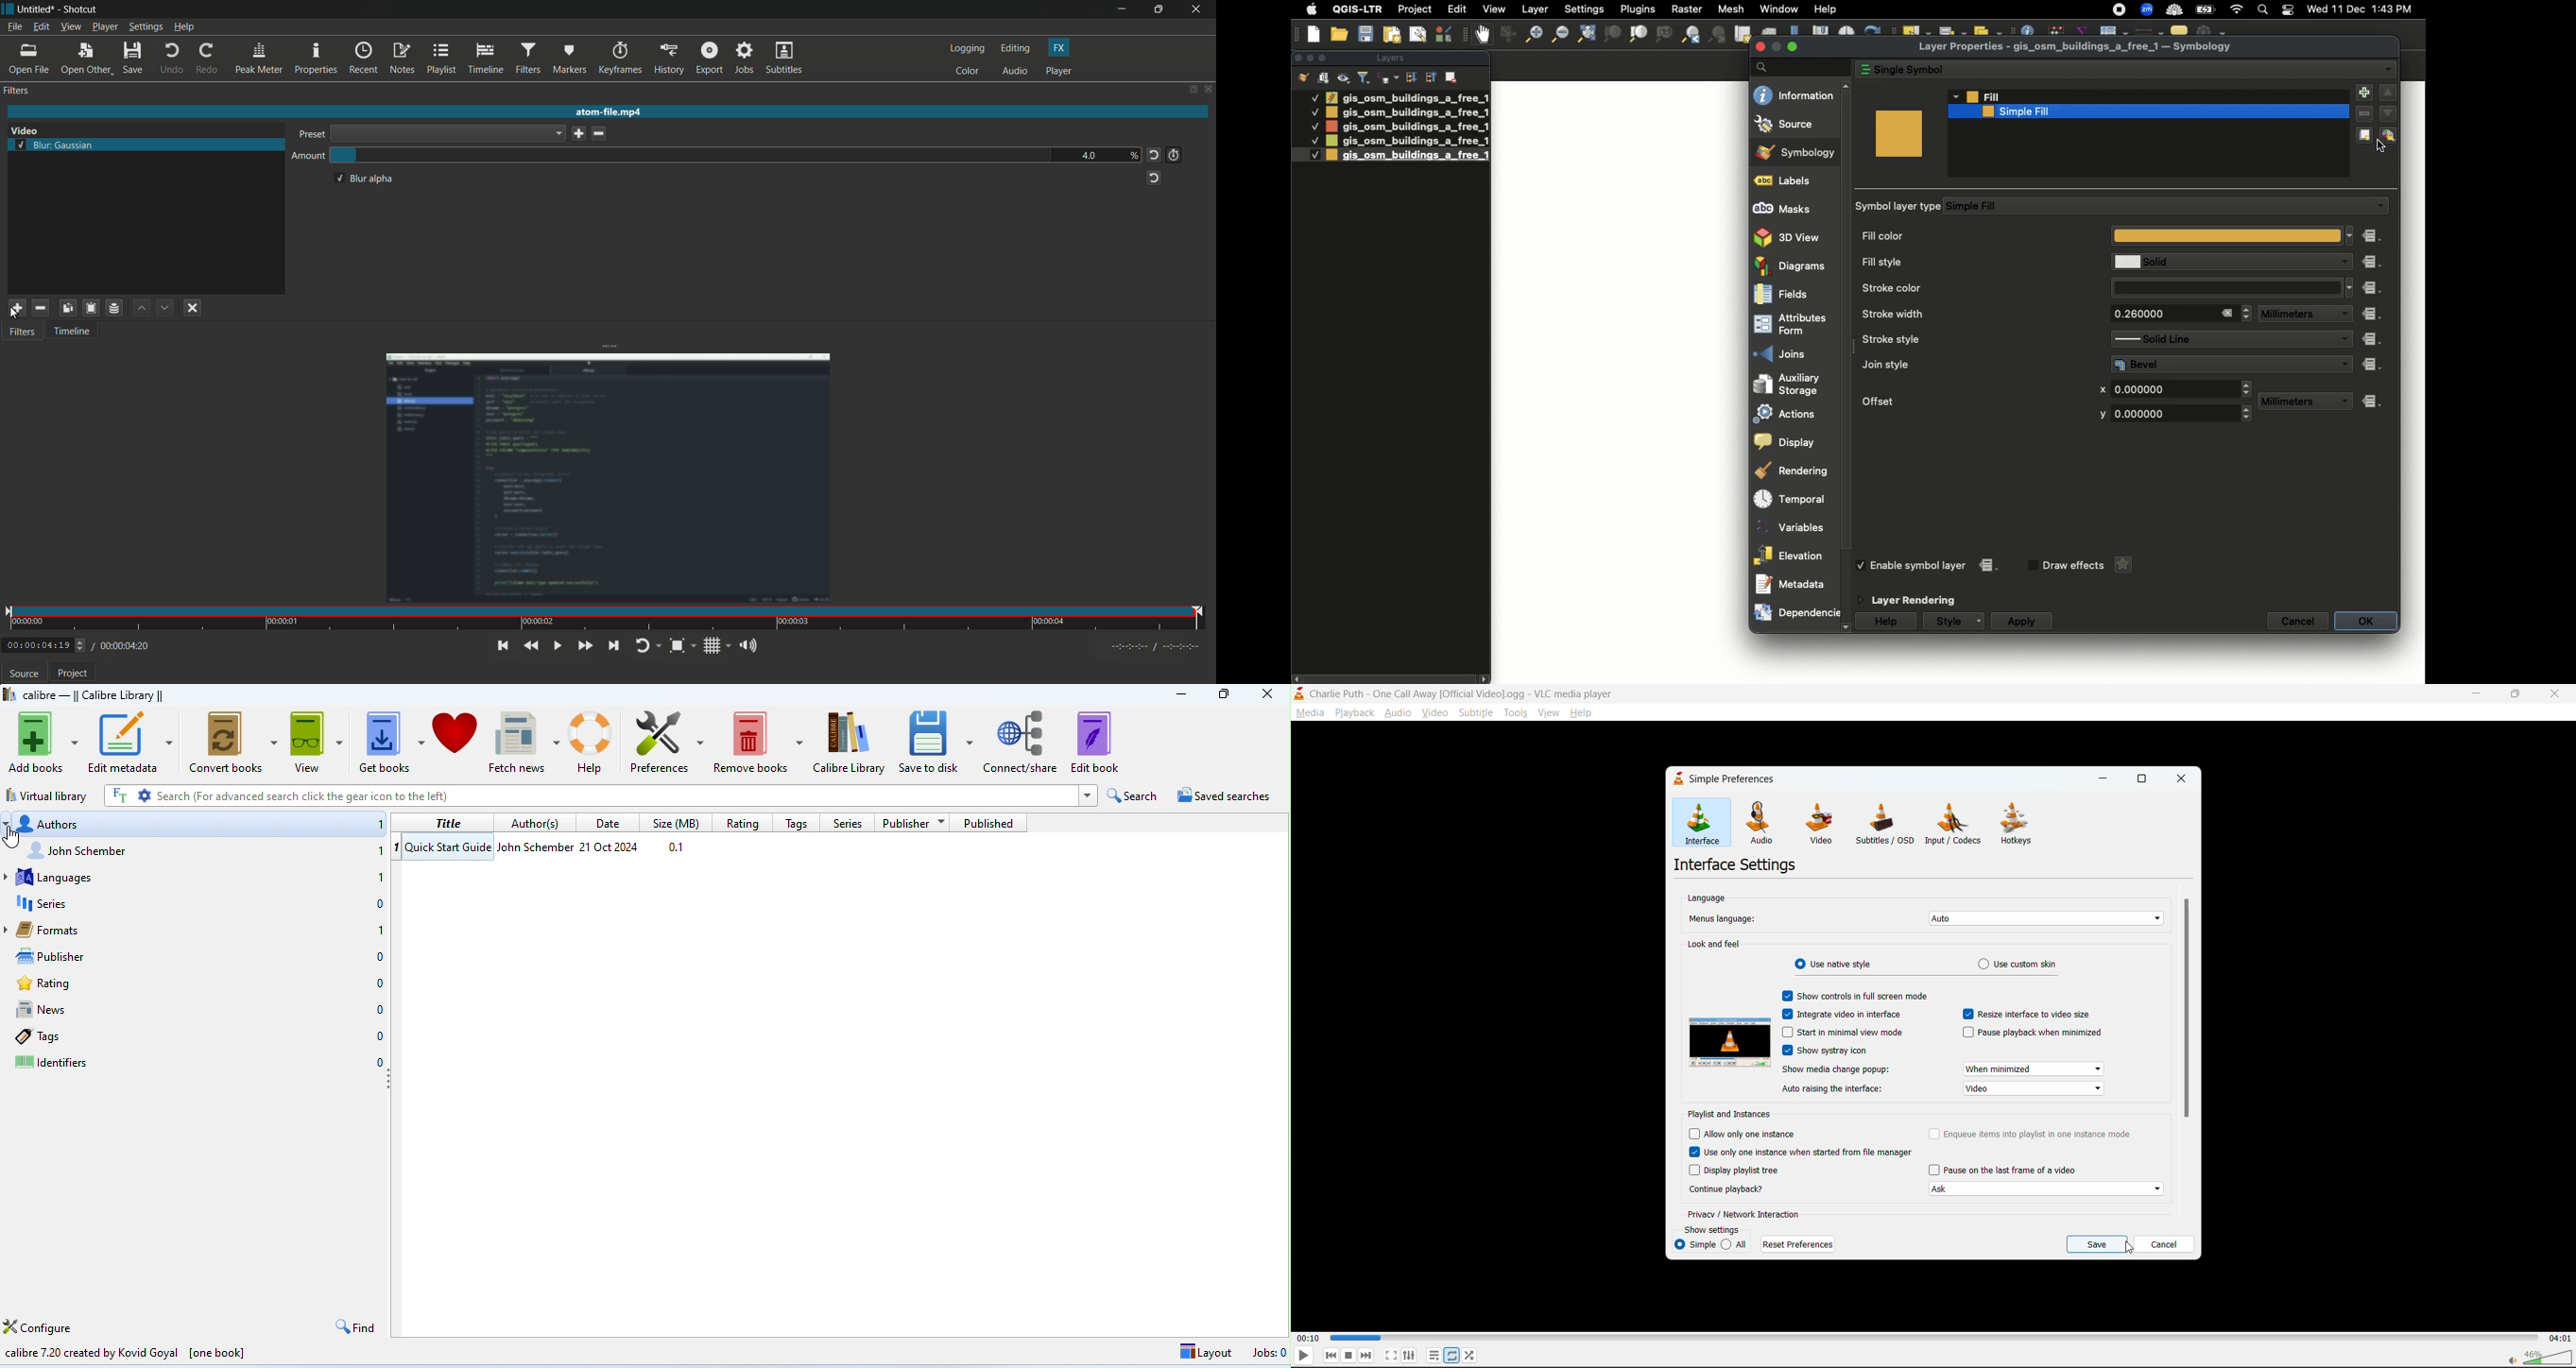  Describe the element at coordinates (1154, 155) in the screenshot. I see `reset to default` at that location.